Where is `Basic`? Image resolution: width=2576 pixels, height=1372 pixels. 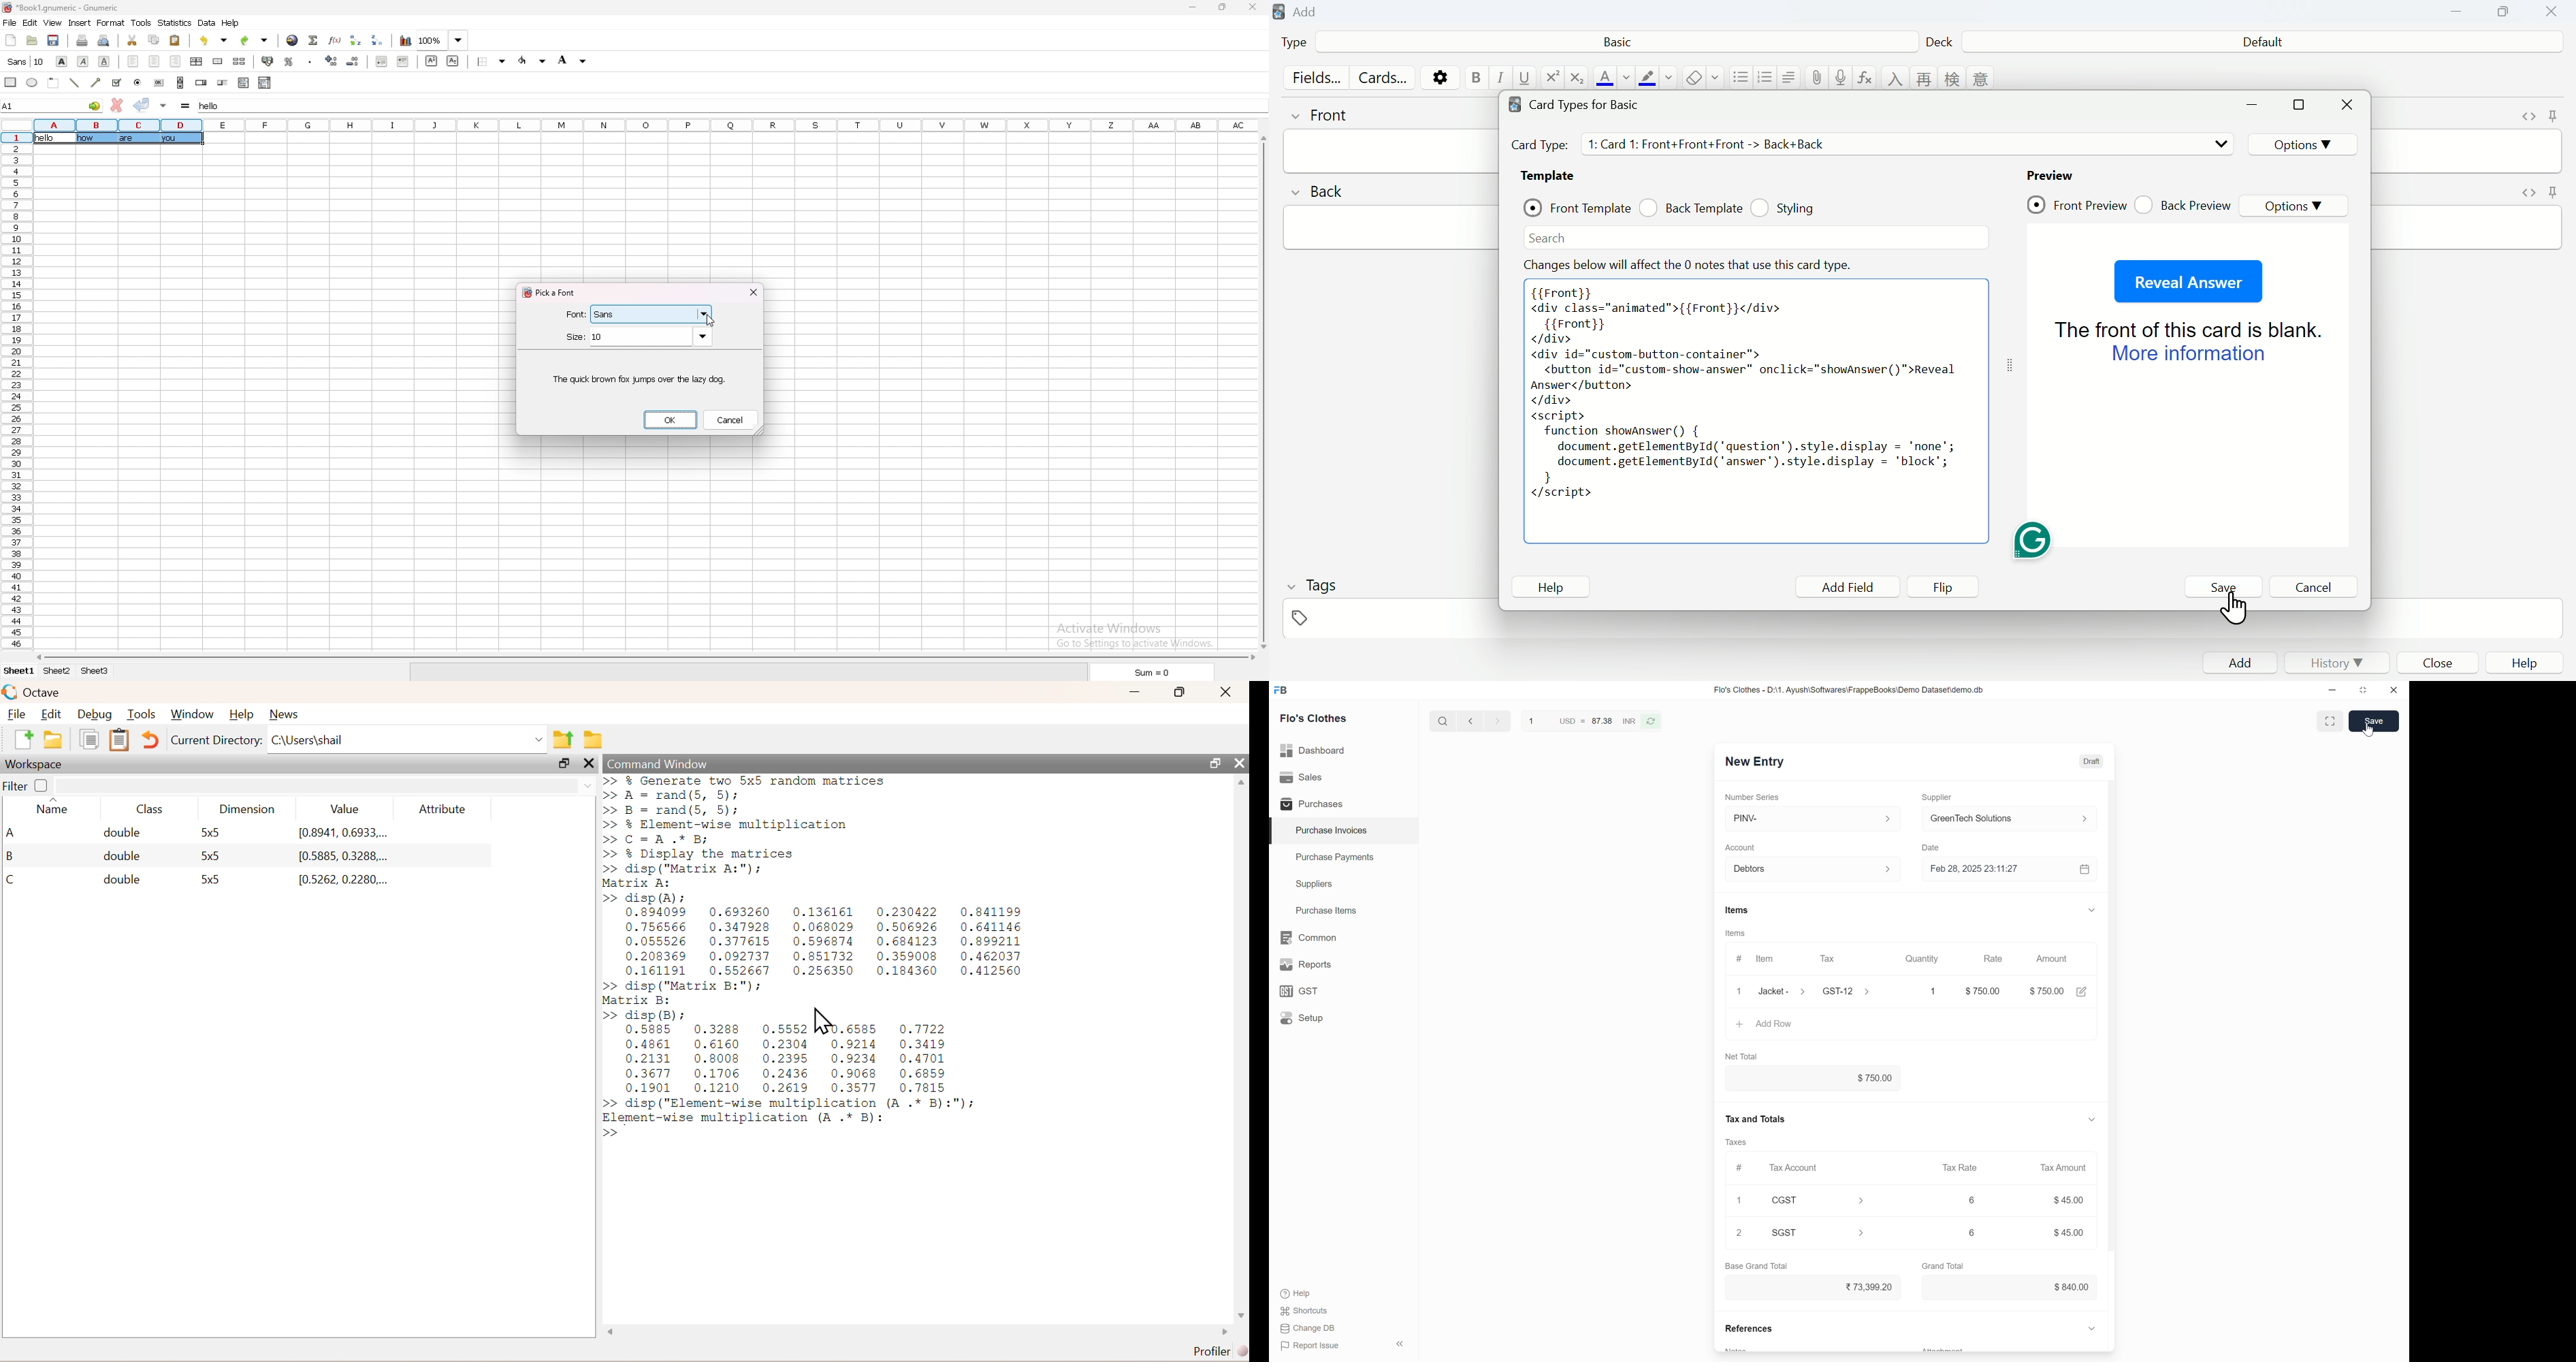 Basic is located at coordinates (1616, 40).